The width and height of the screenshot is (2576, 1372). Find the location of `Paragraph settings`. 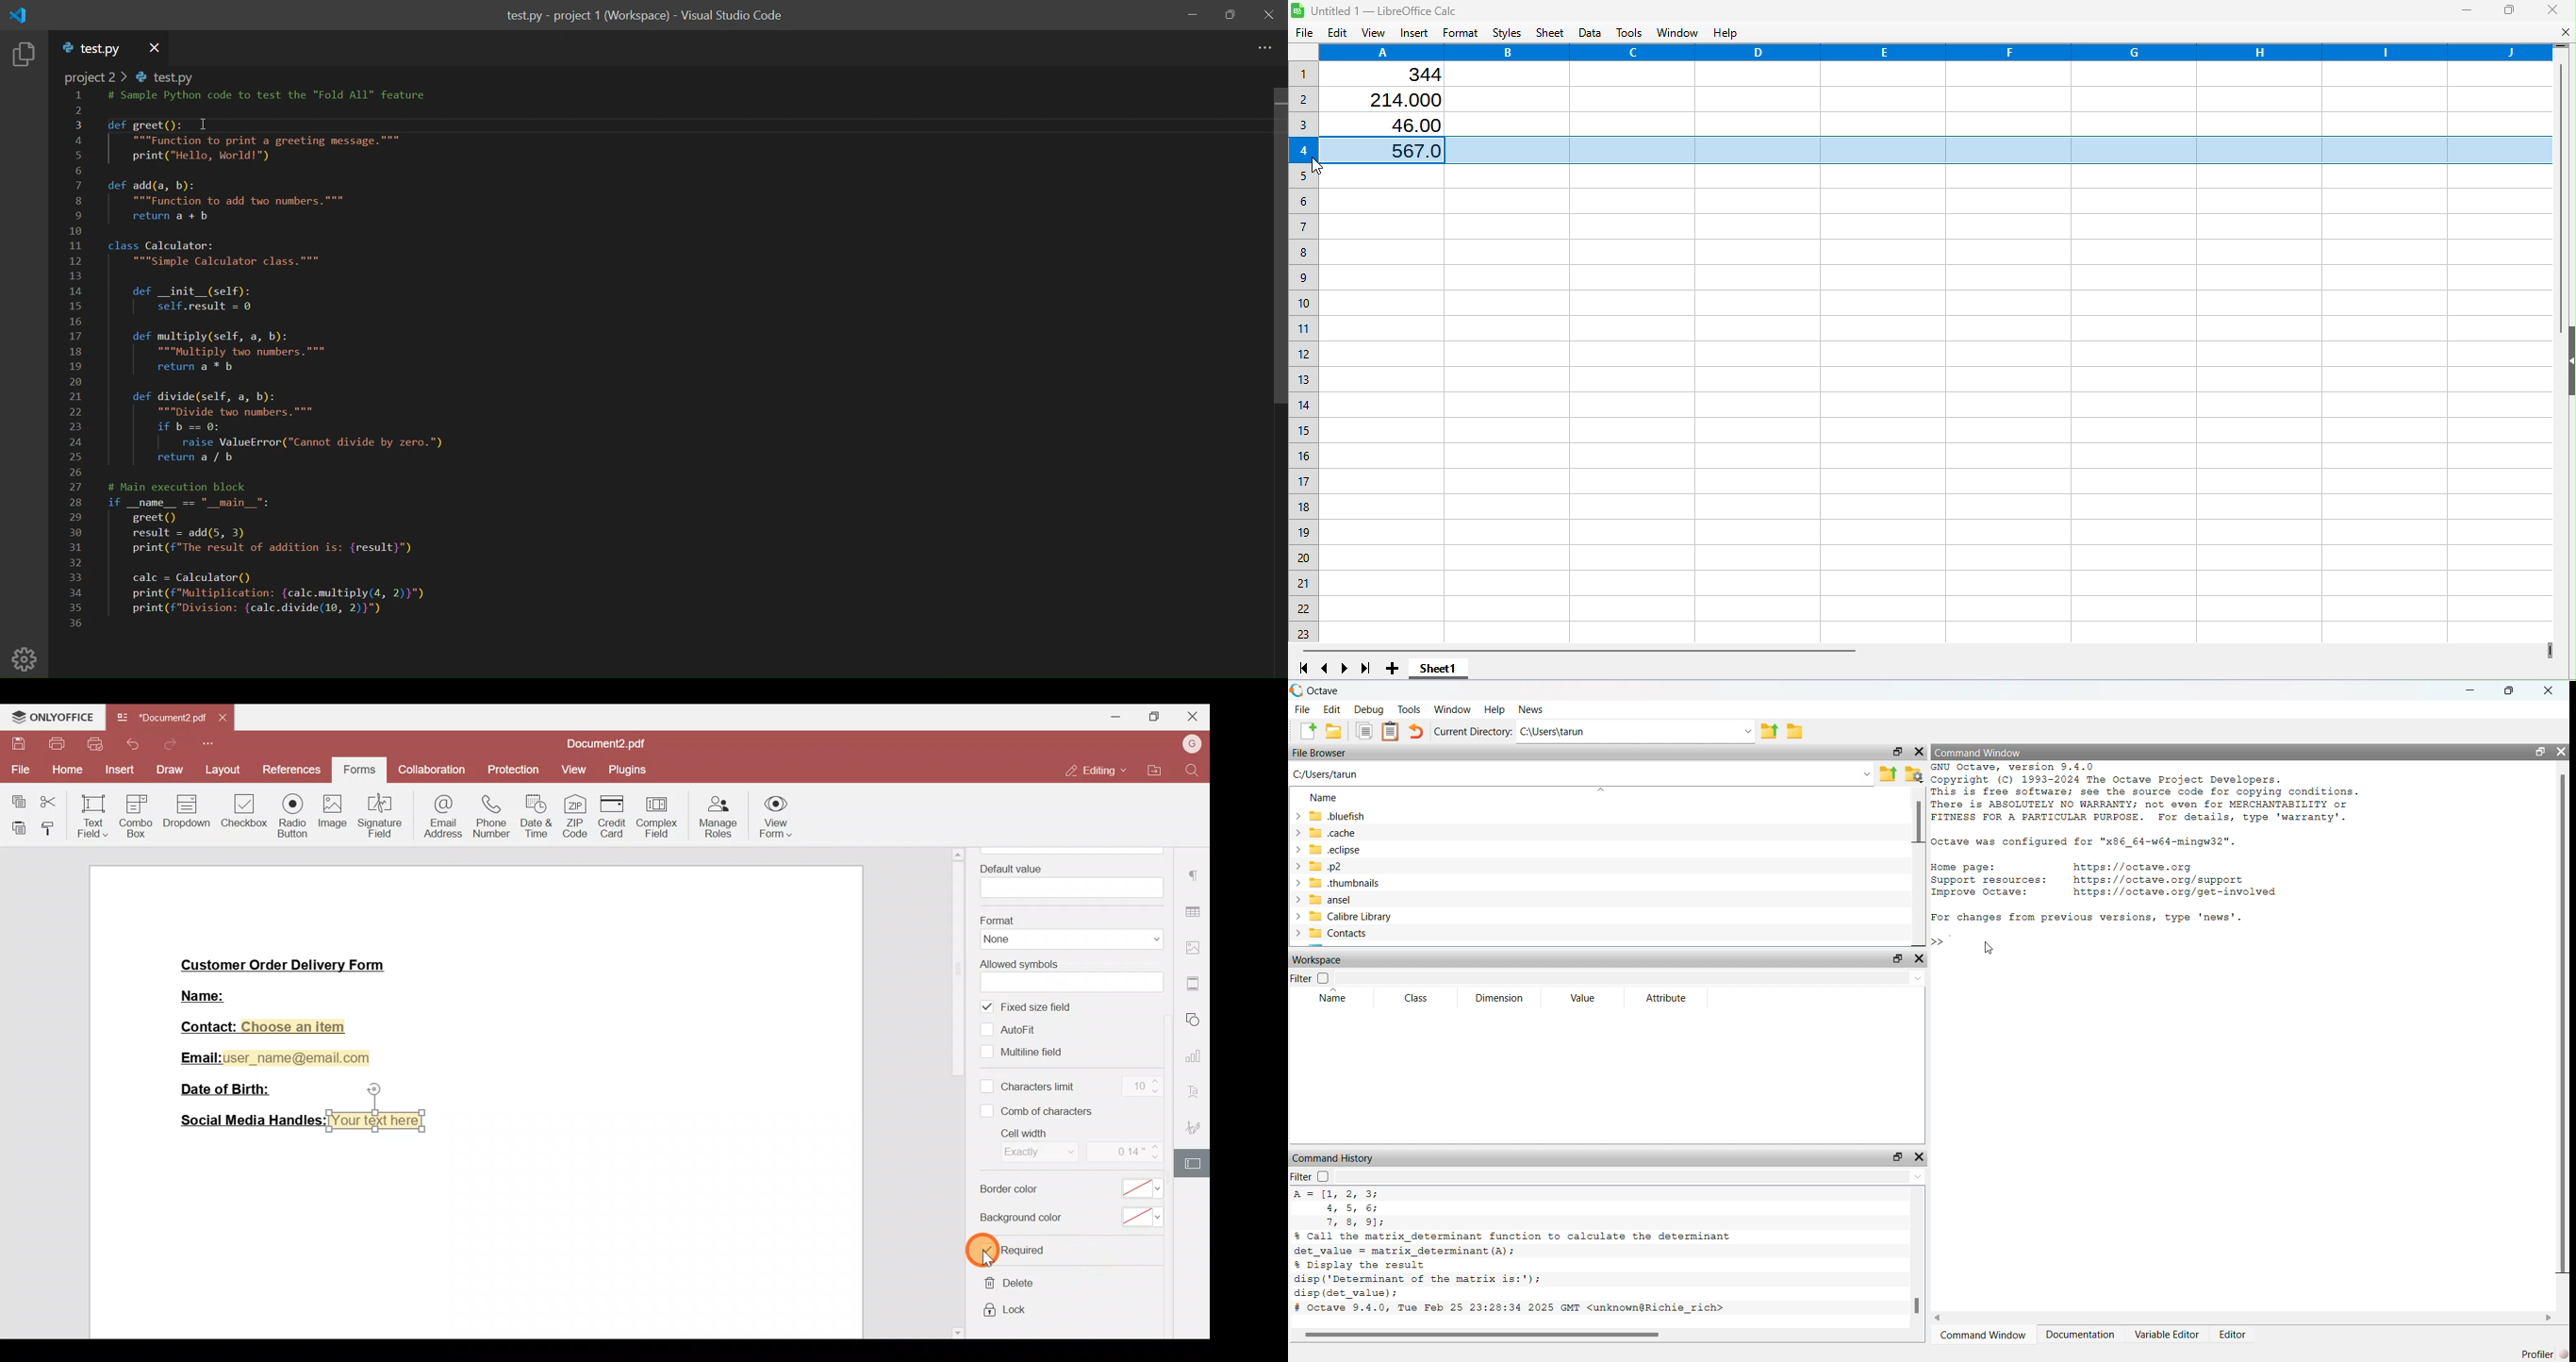

Paragraph settings is located at coordinates (1196, 877).